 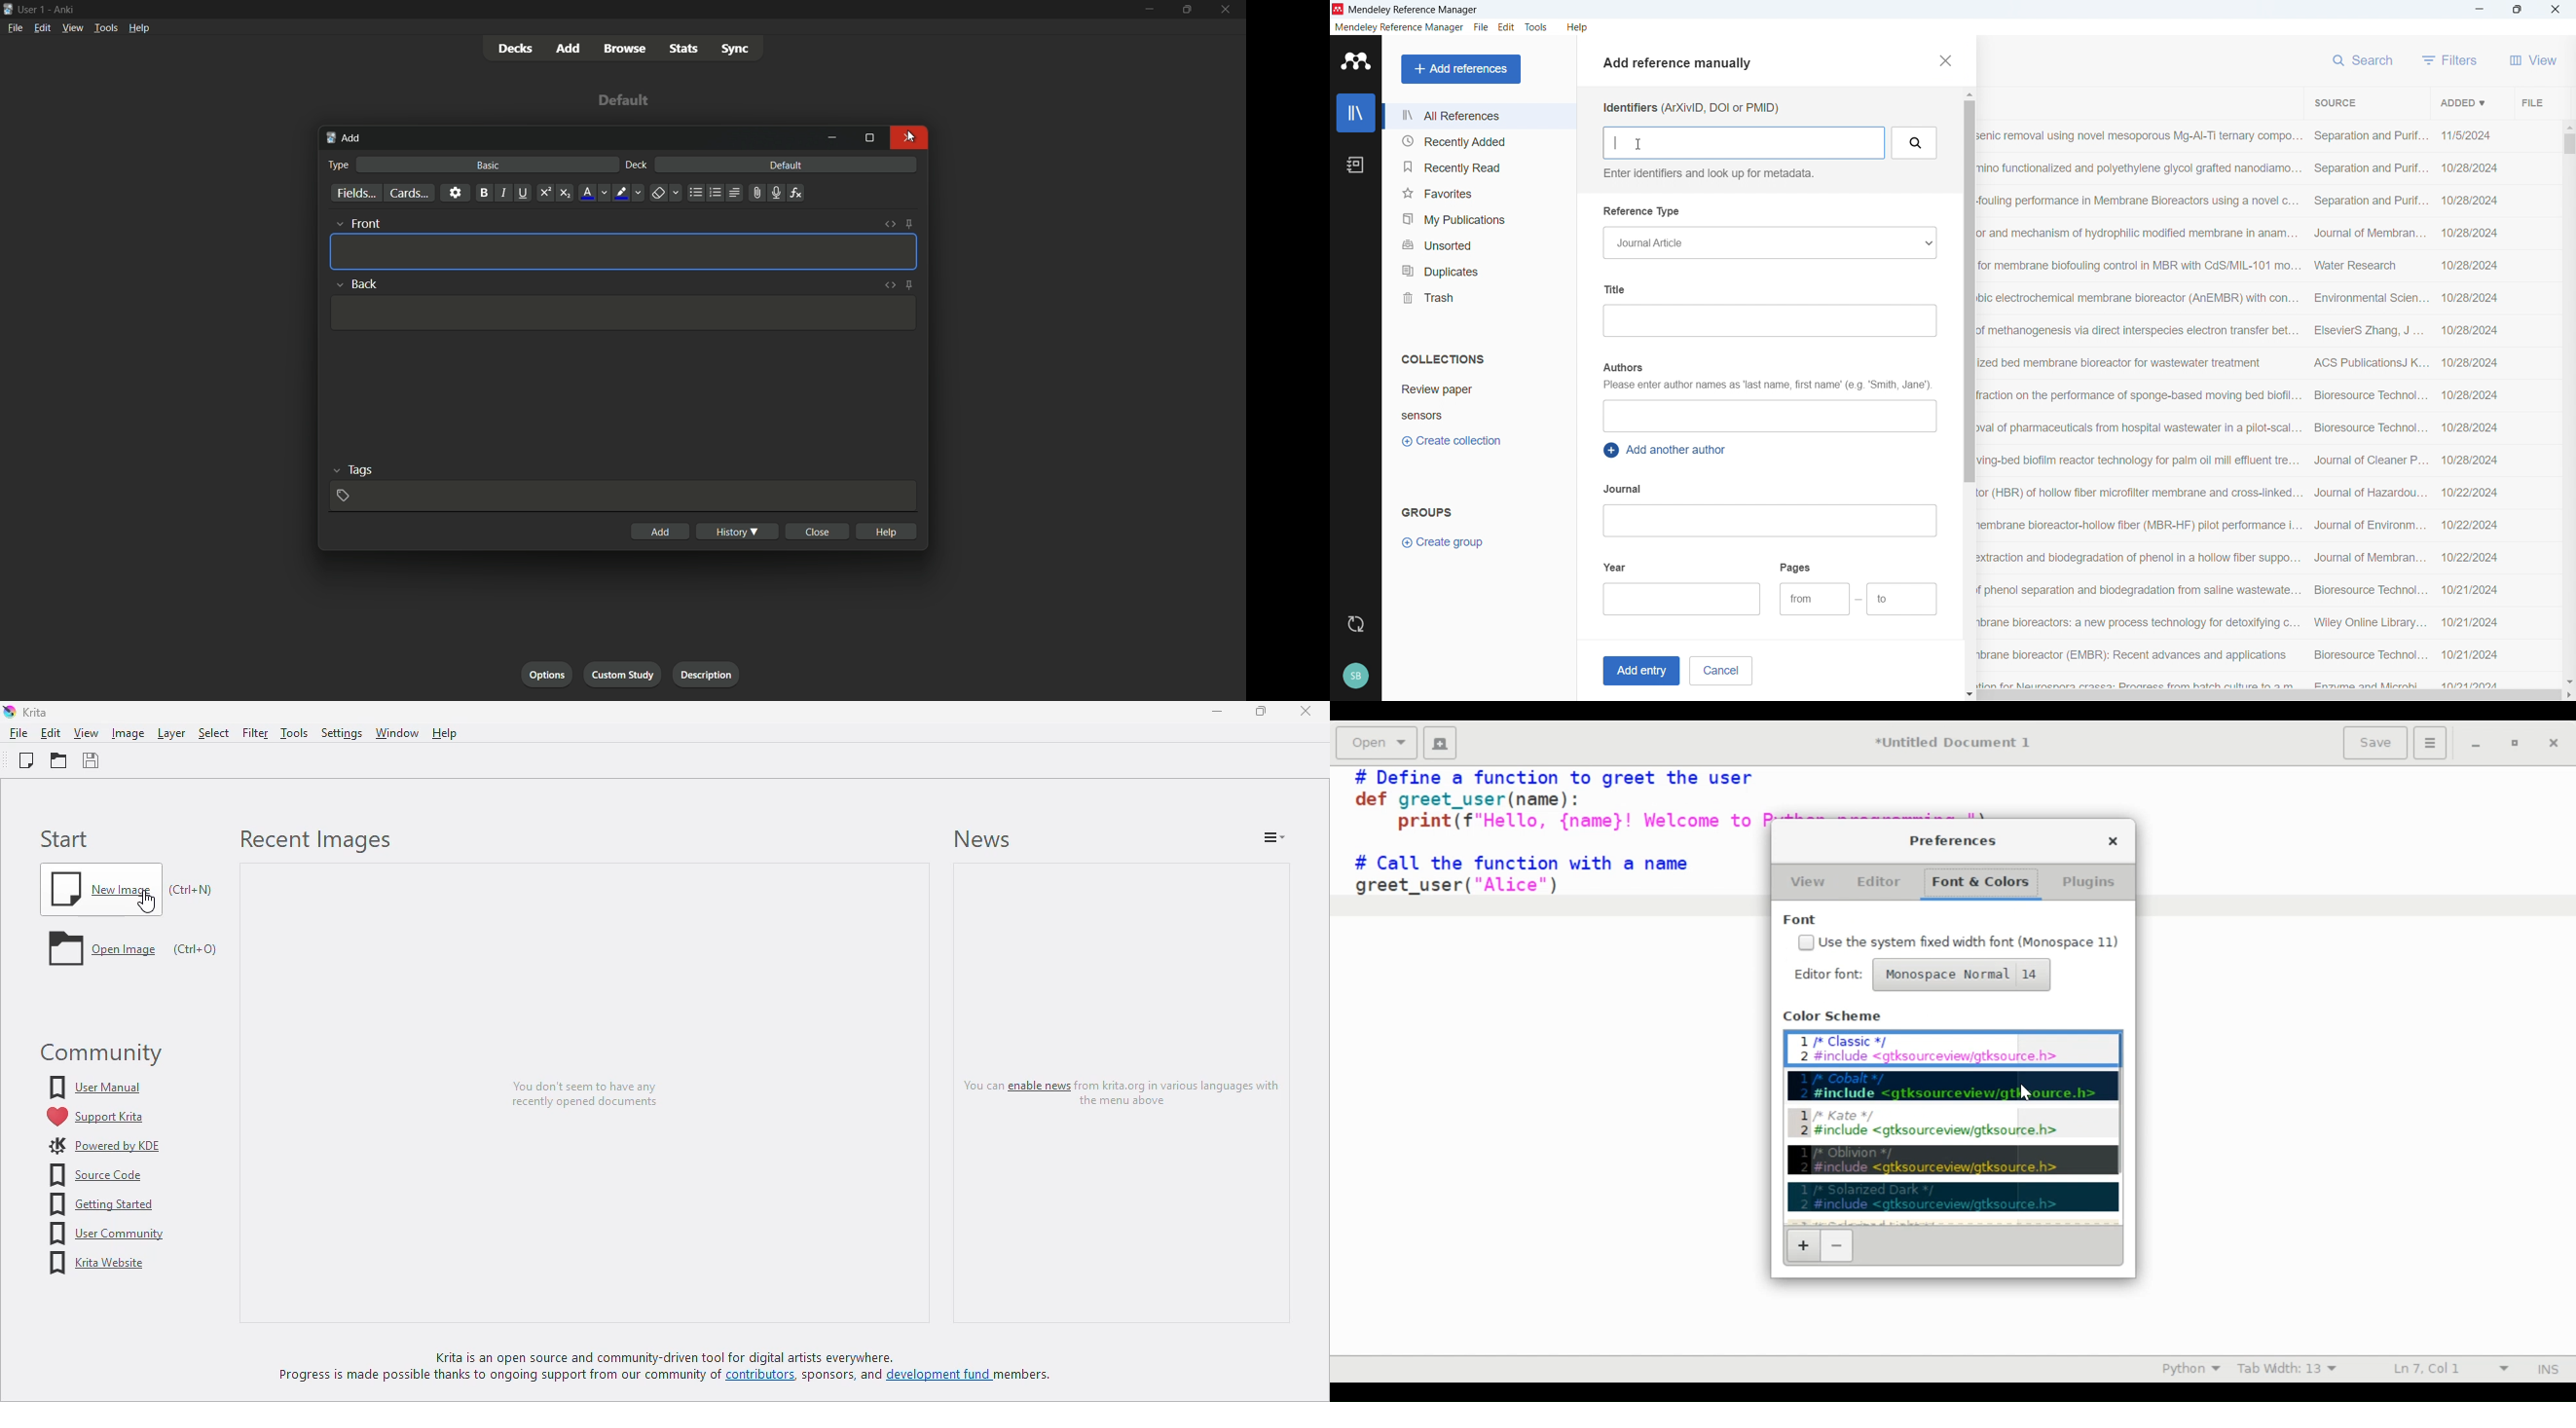 I want to click on close app, so click(x=1227, y=10).